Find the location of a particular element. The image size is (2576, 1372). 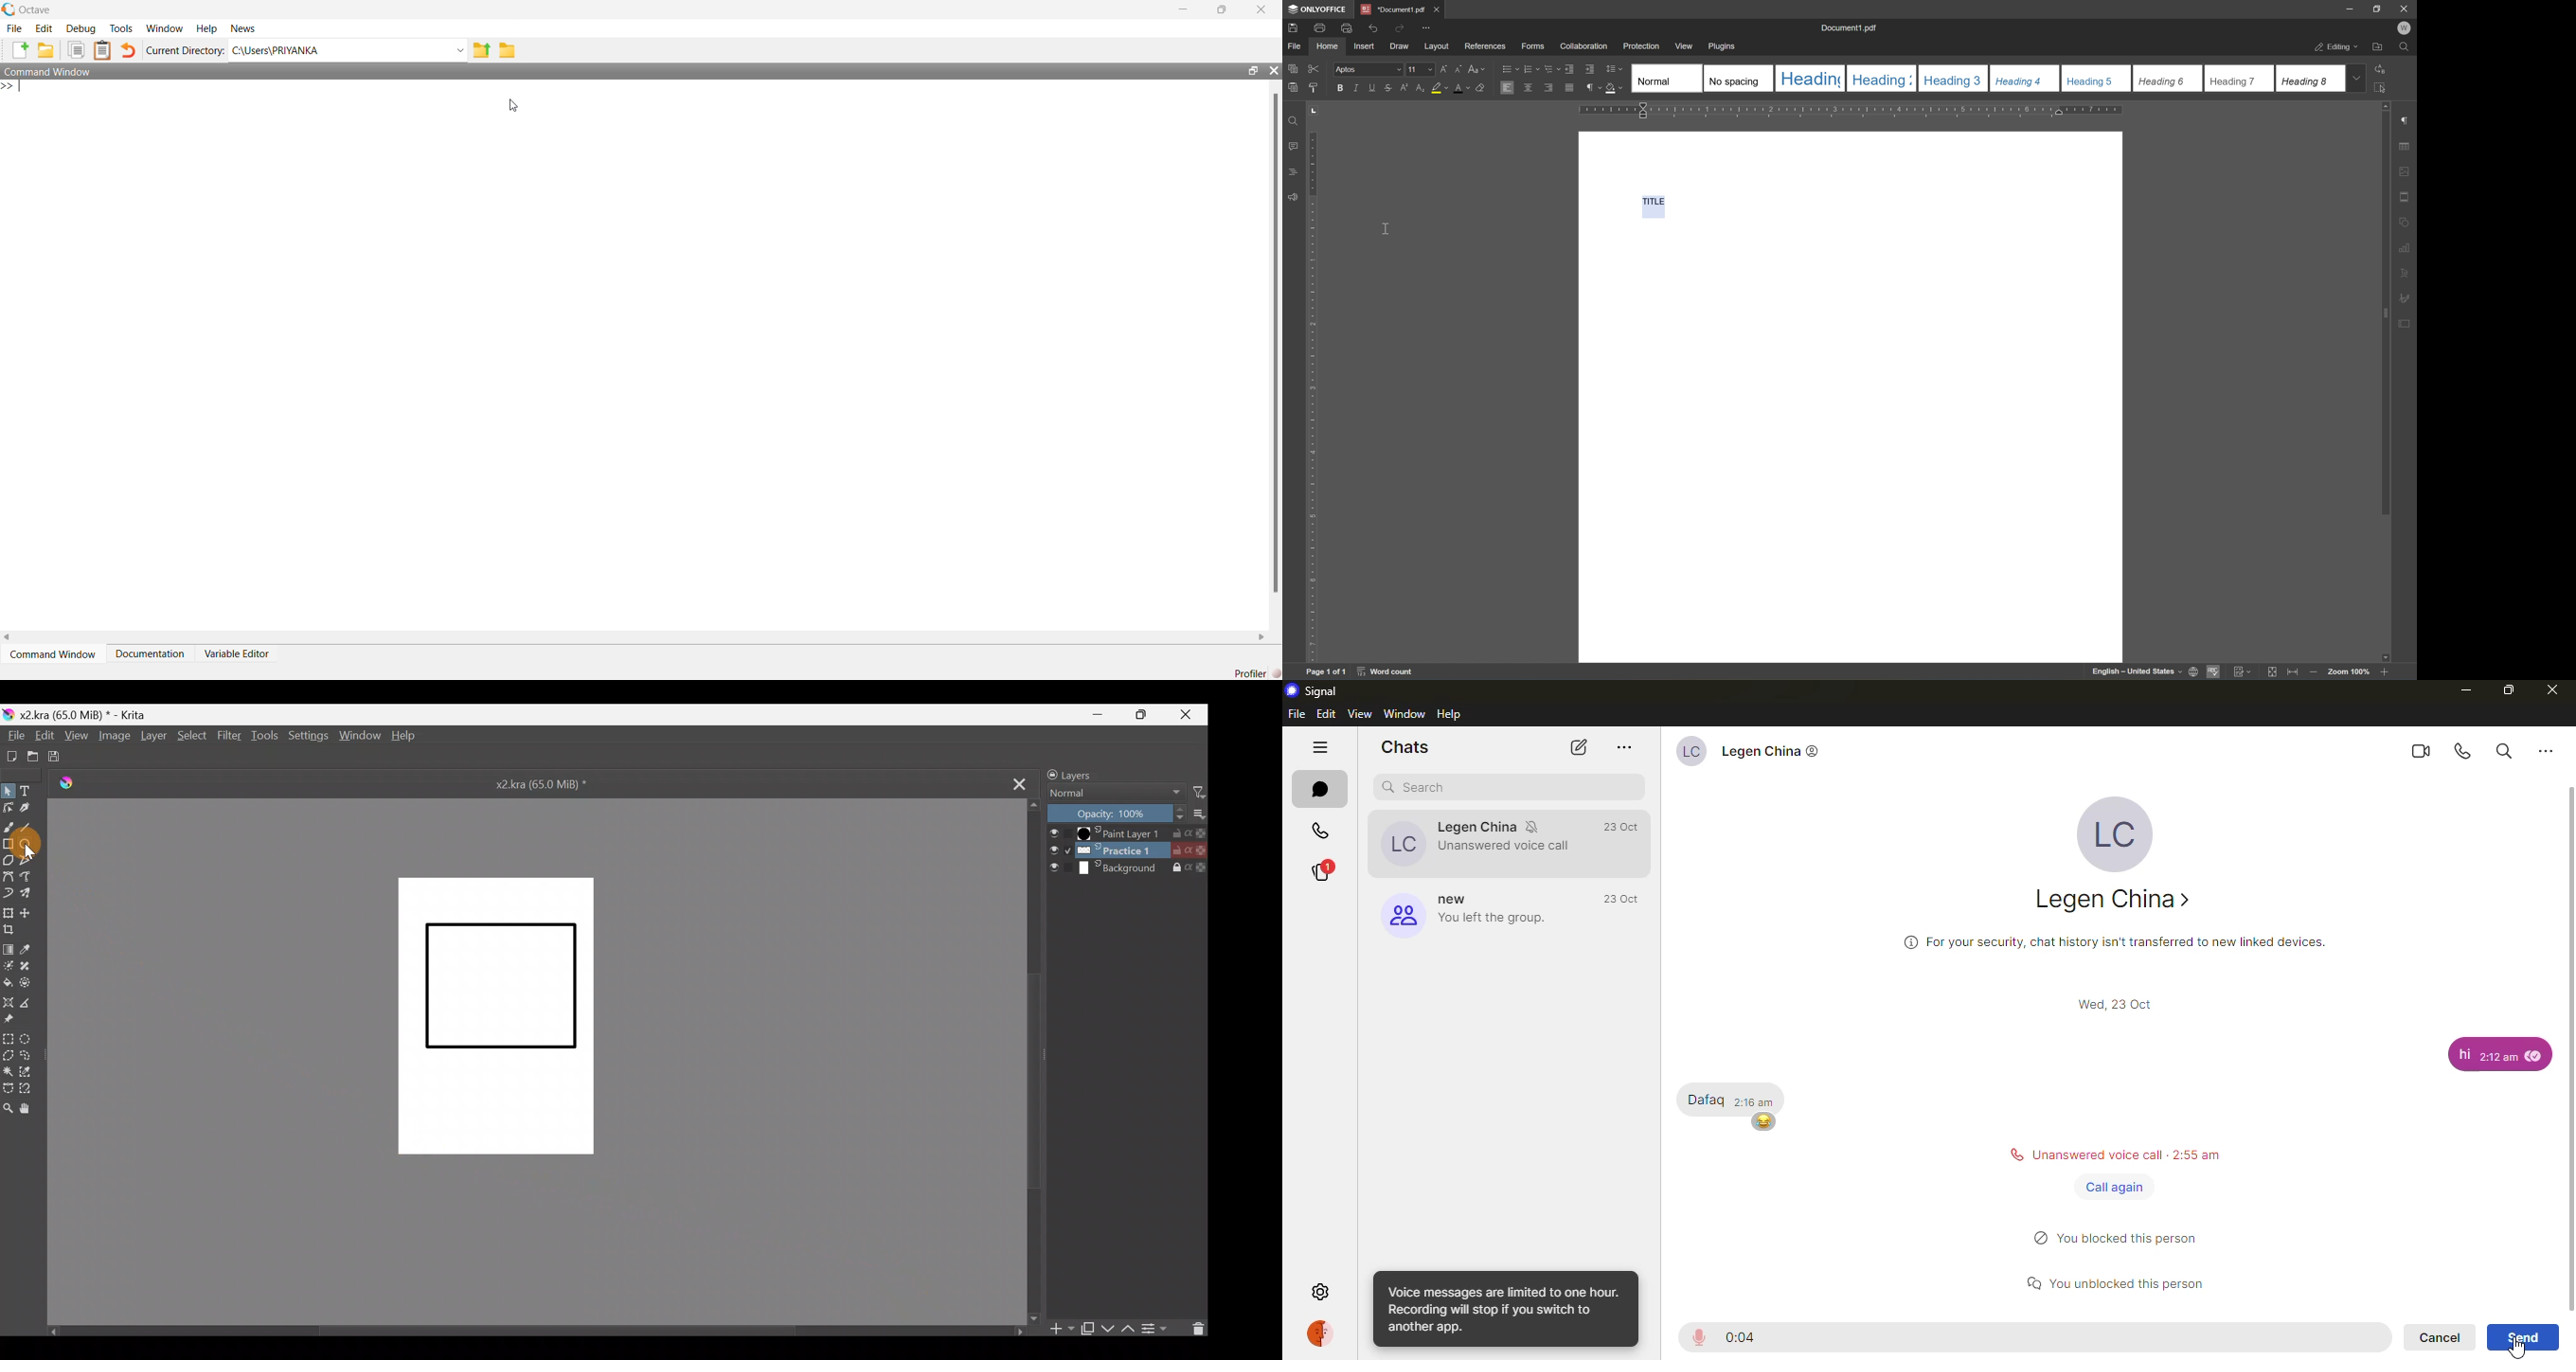

scroll bar is located at coordinates (2571, 1047).